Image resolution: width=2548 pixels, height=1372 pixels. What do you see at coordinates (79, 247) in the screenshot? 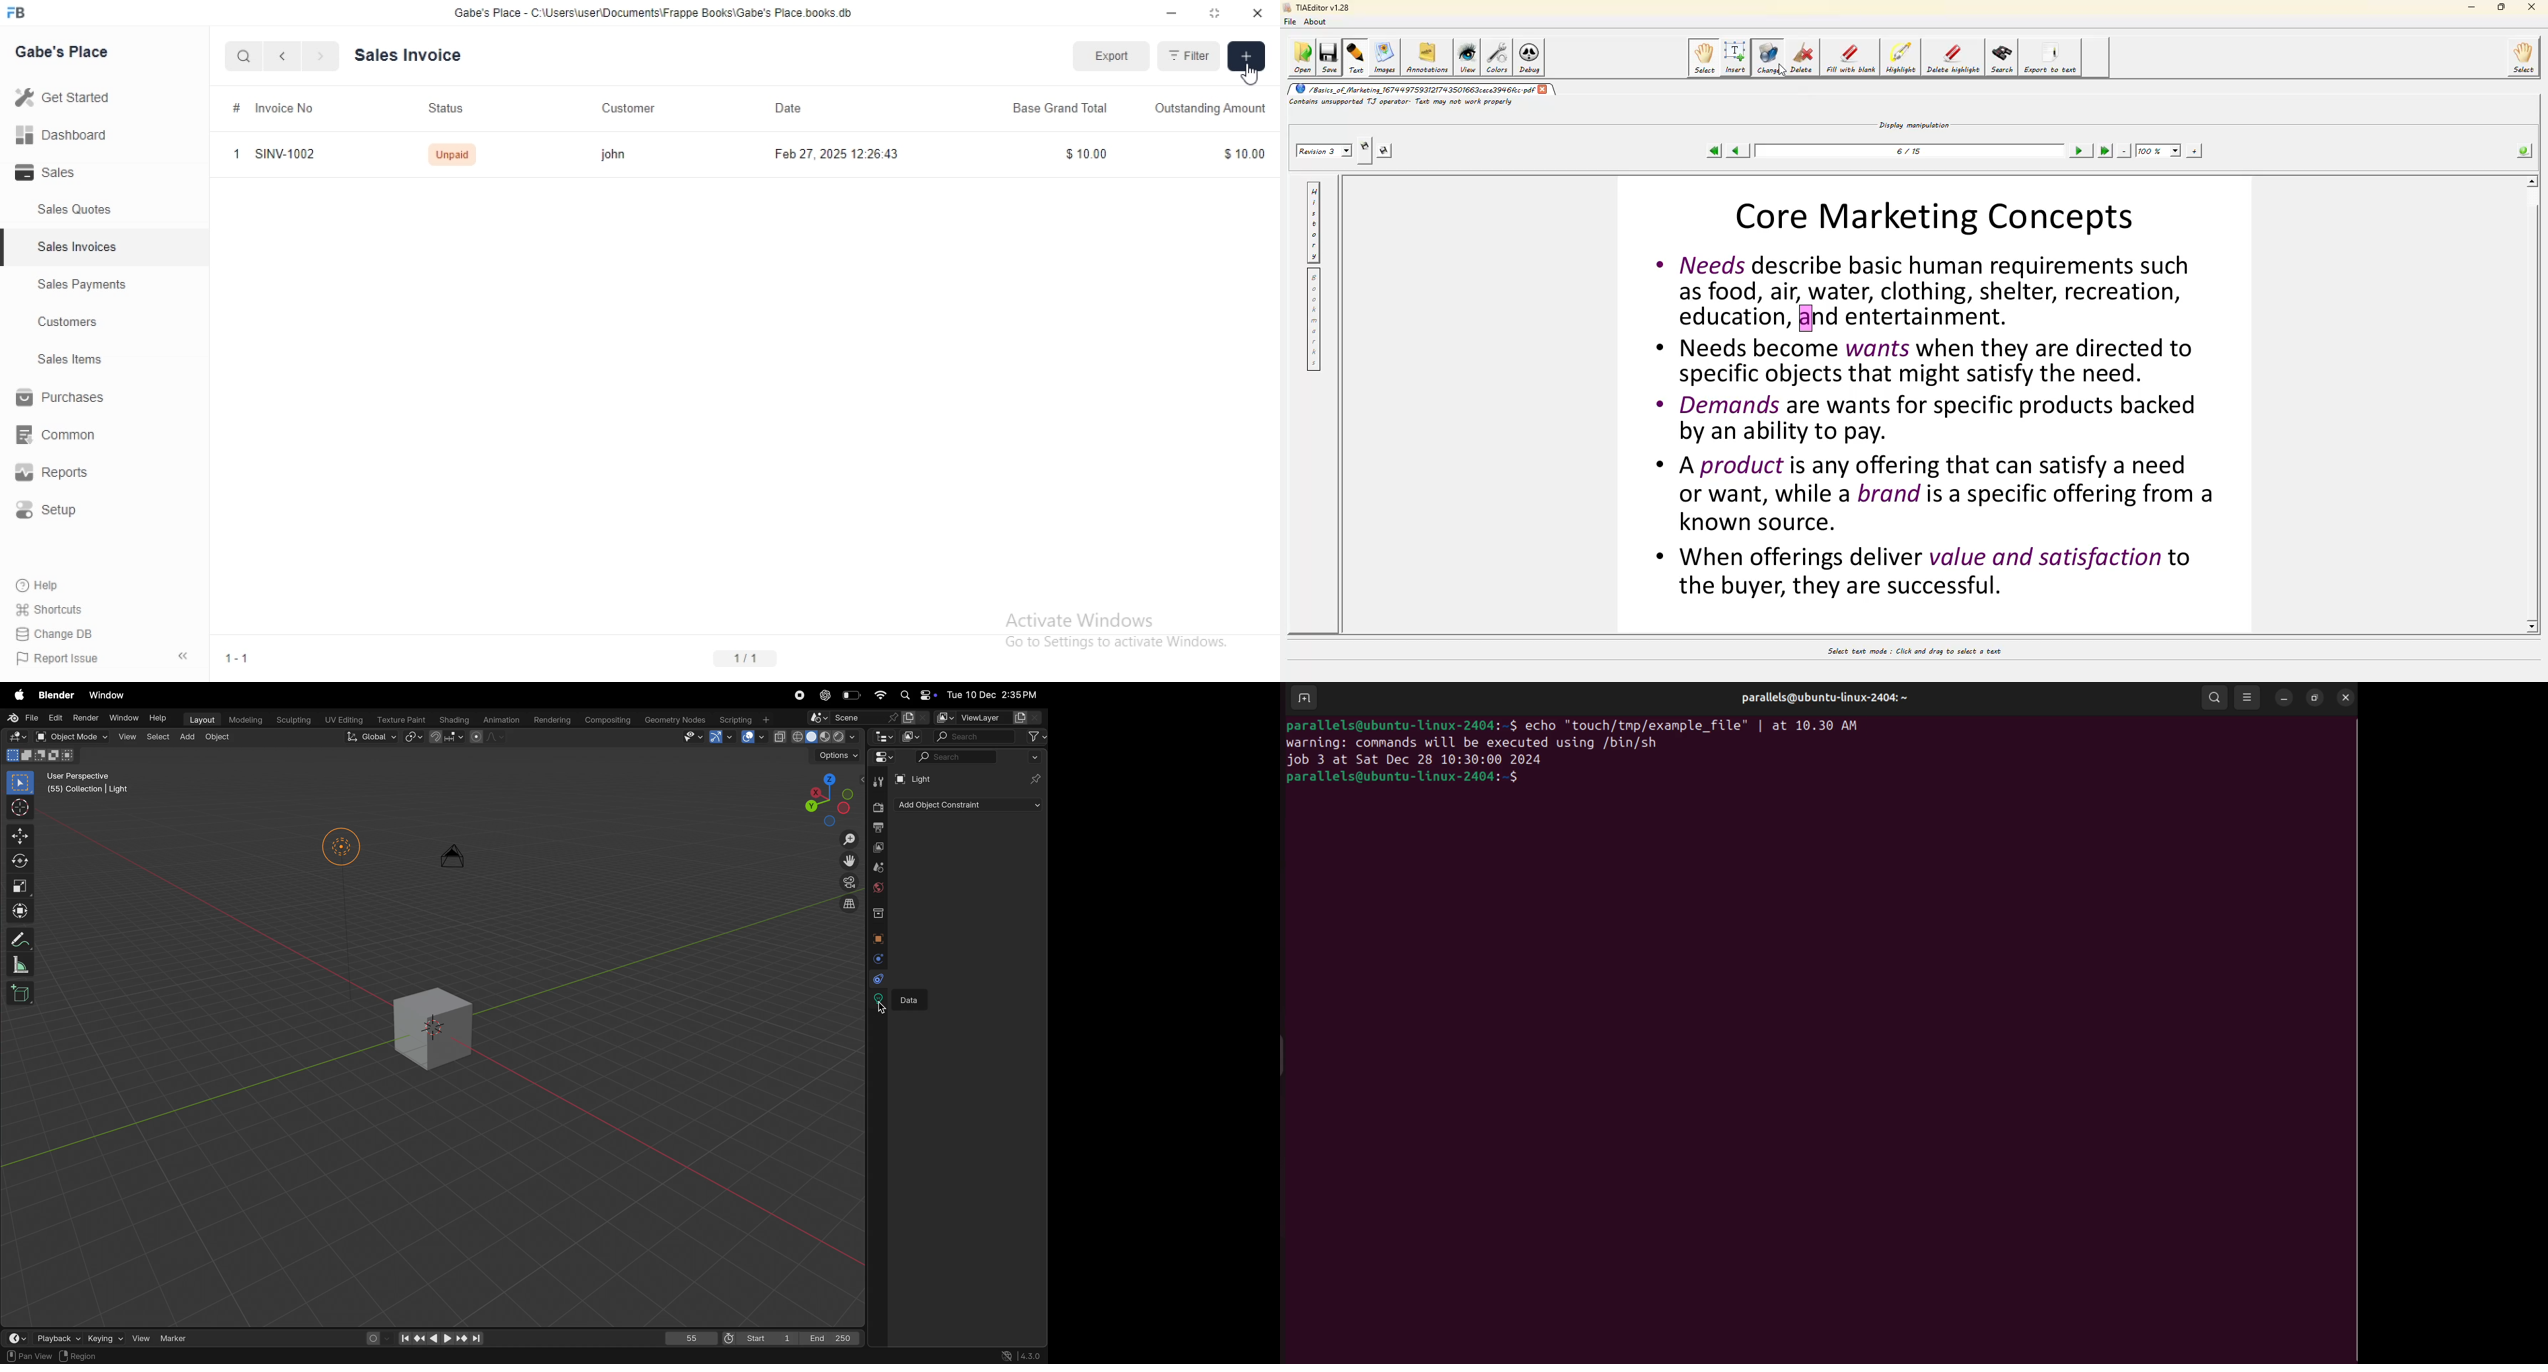
I see `Sales Invoices` at bounding box center [79, 247].